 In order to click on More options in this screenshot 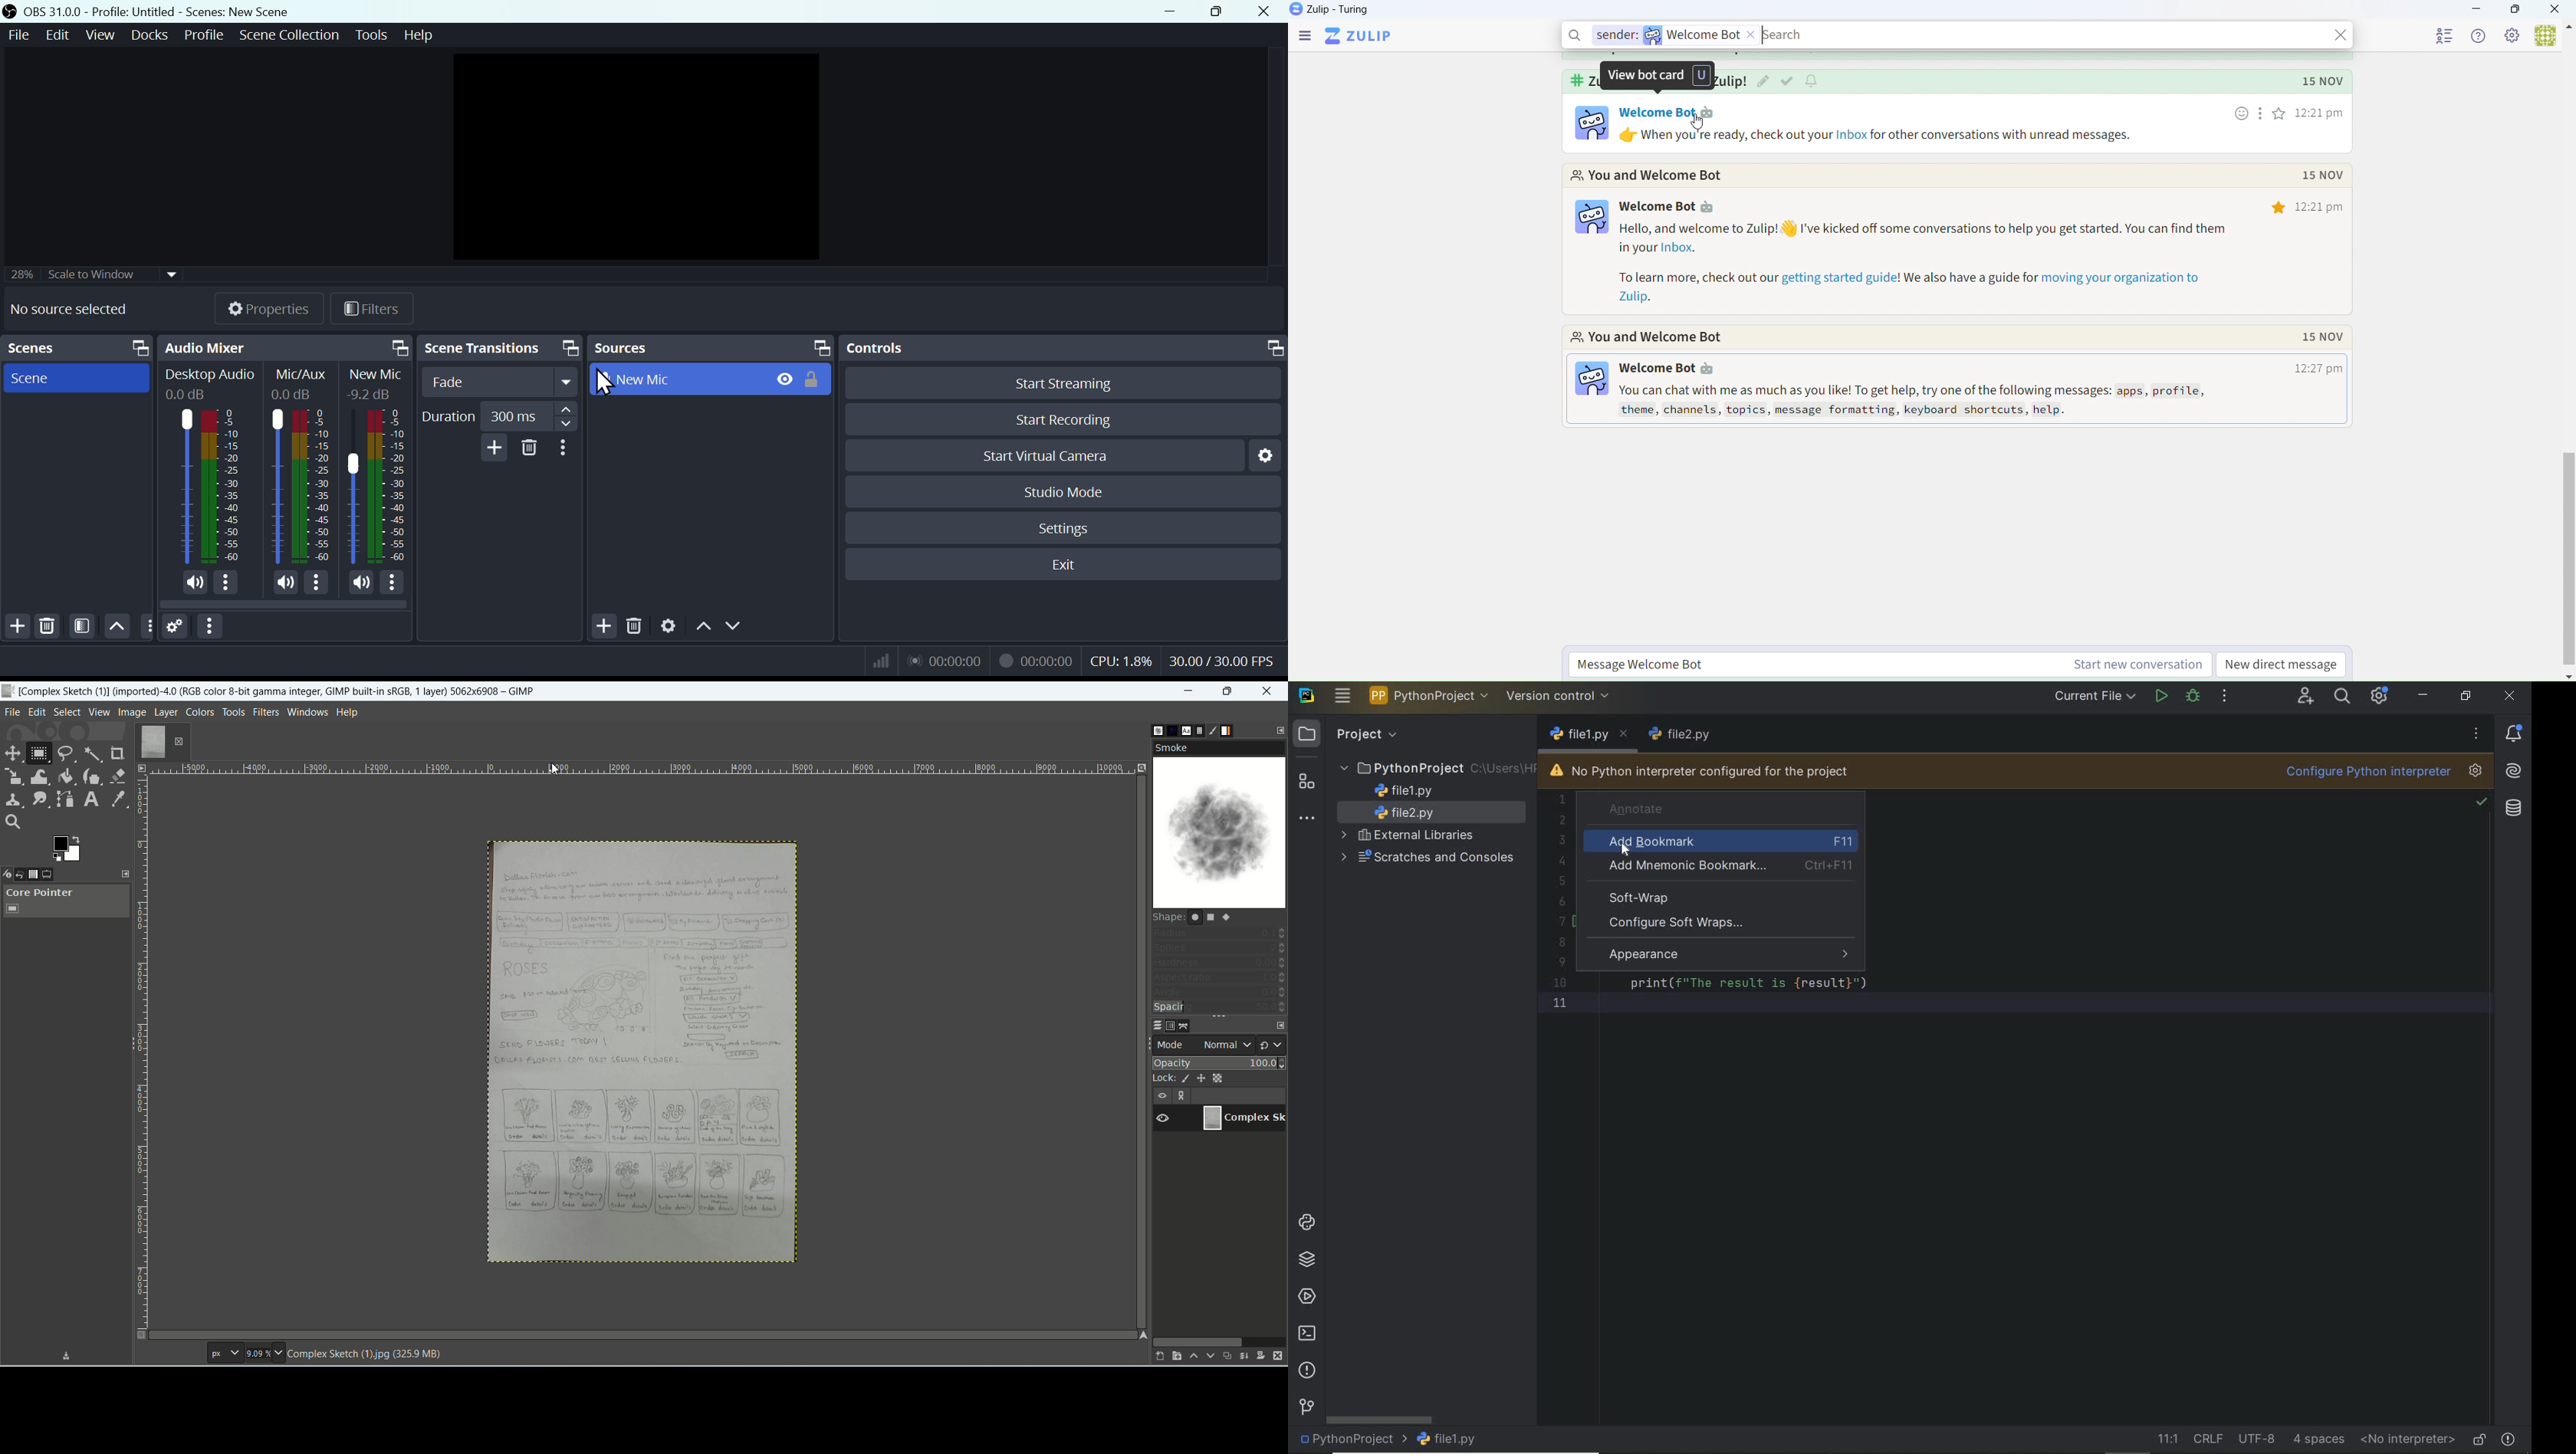, I will do `click(210, 626)`.